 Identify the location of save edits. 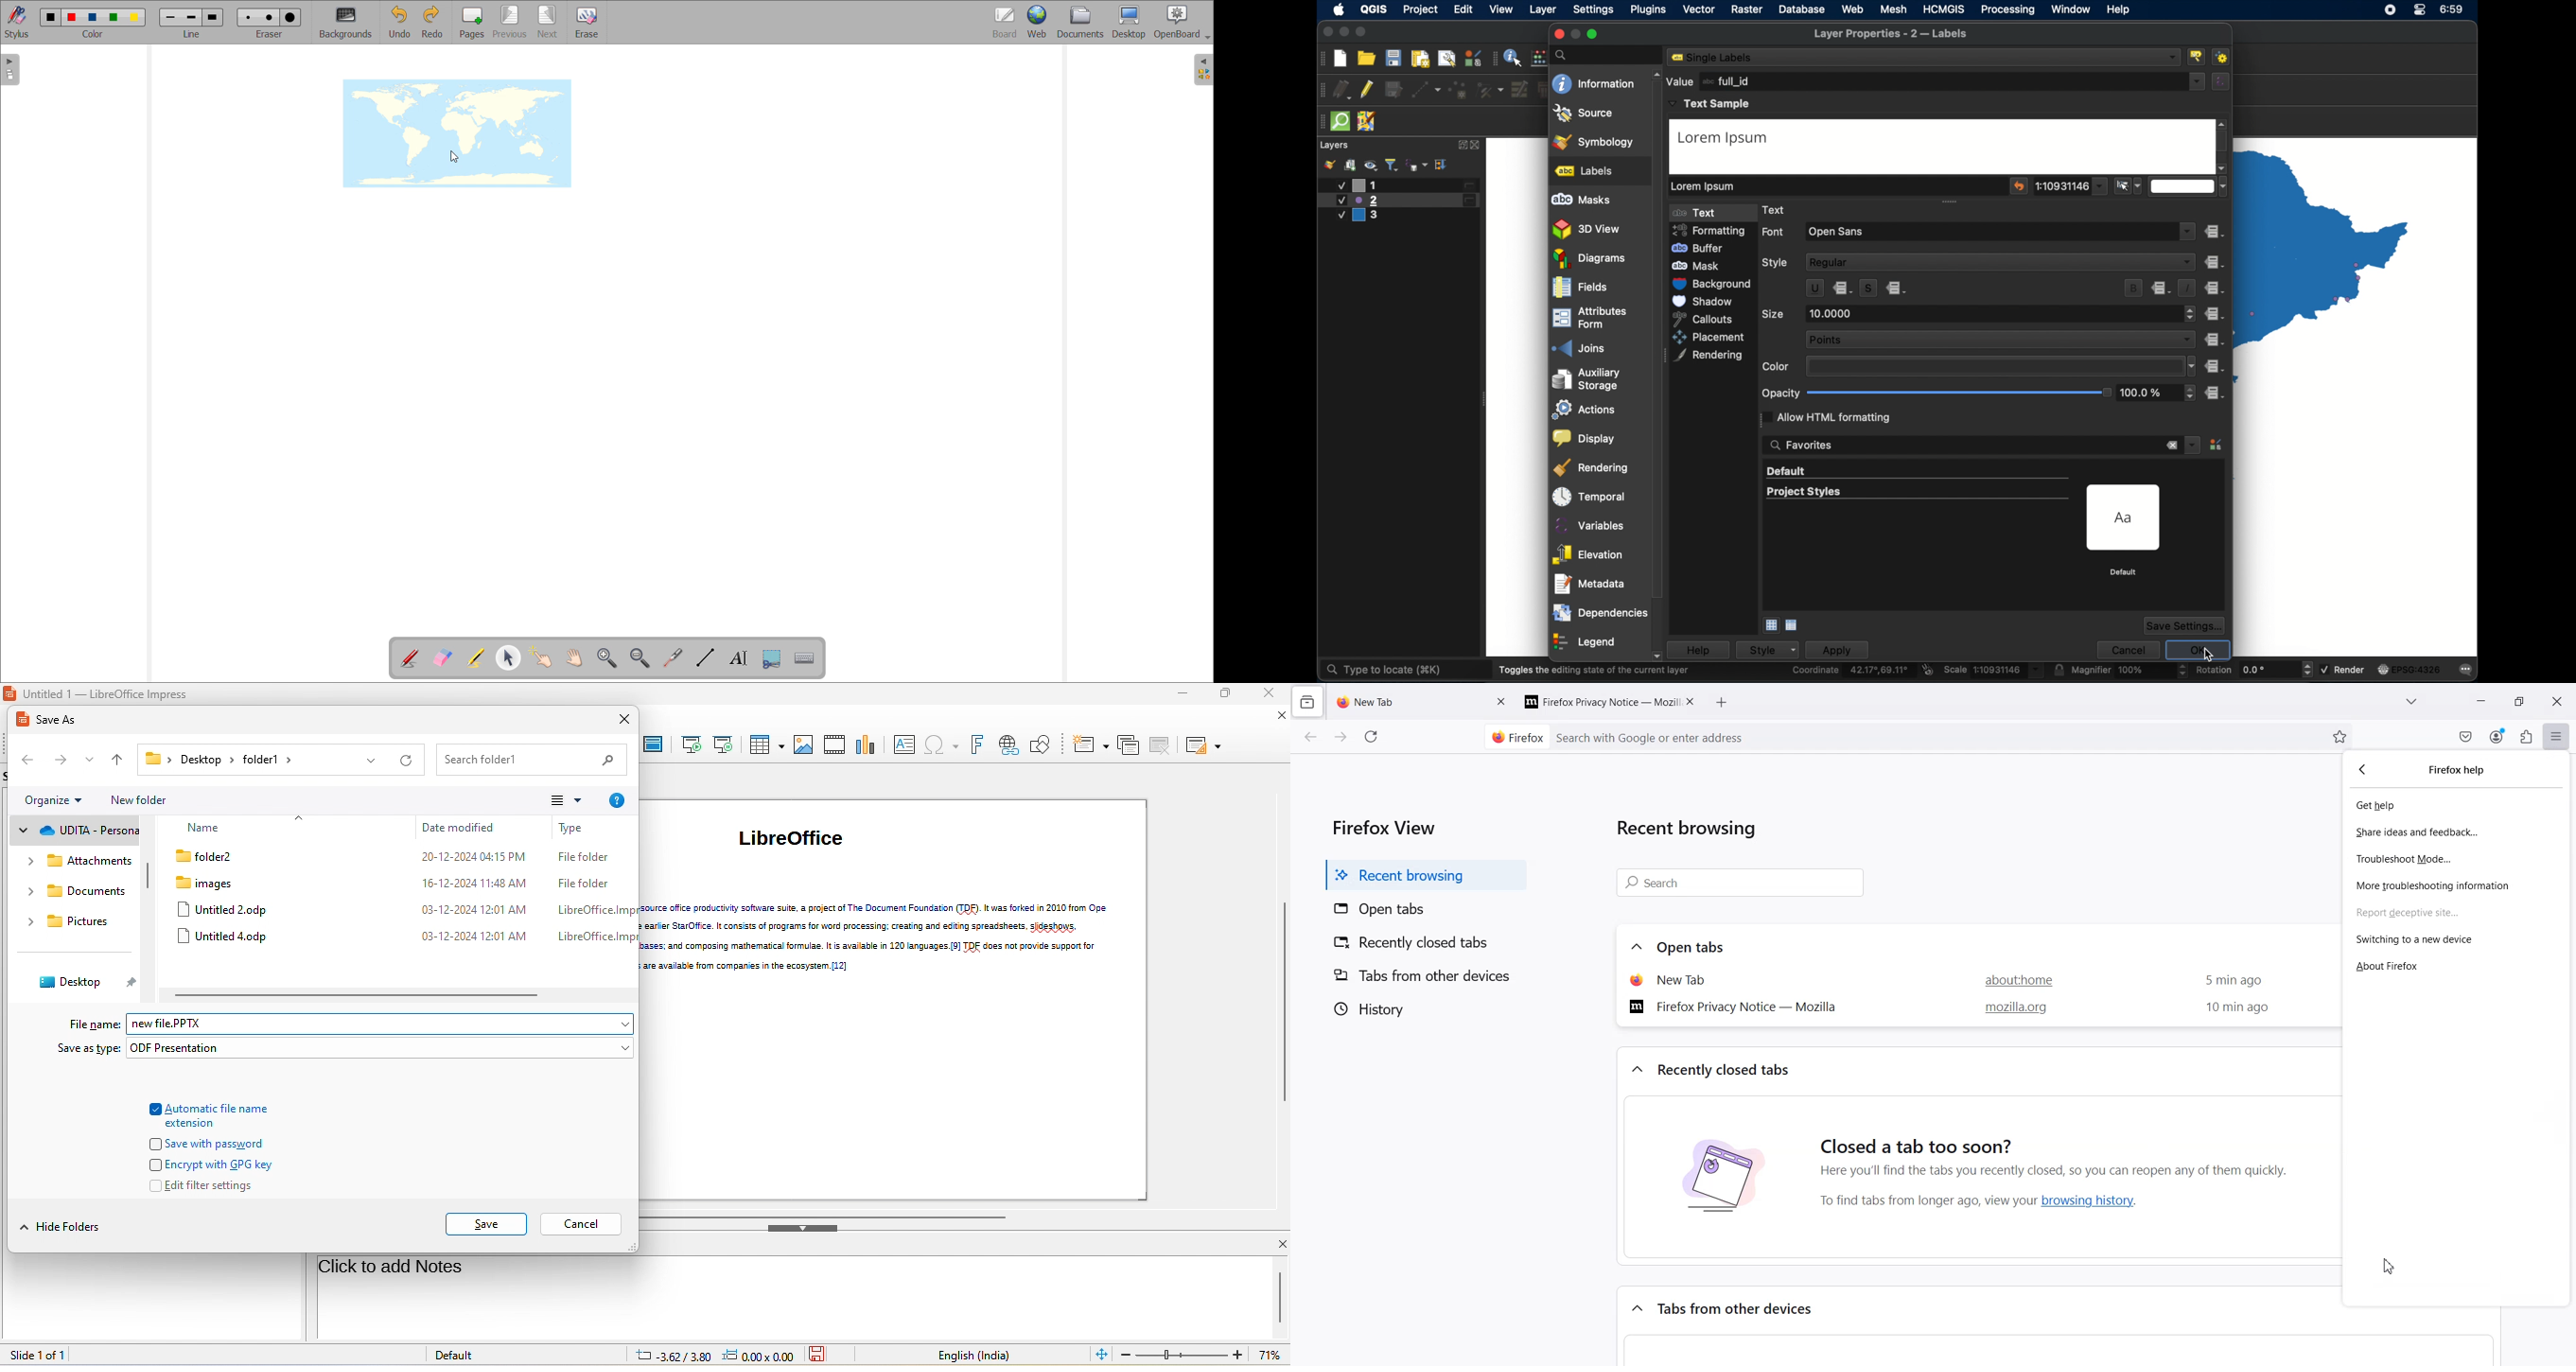
(1393, 89).